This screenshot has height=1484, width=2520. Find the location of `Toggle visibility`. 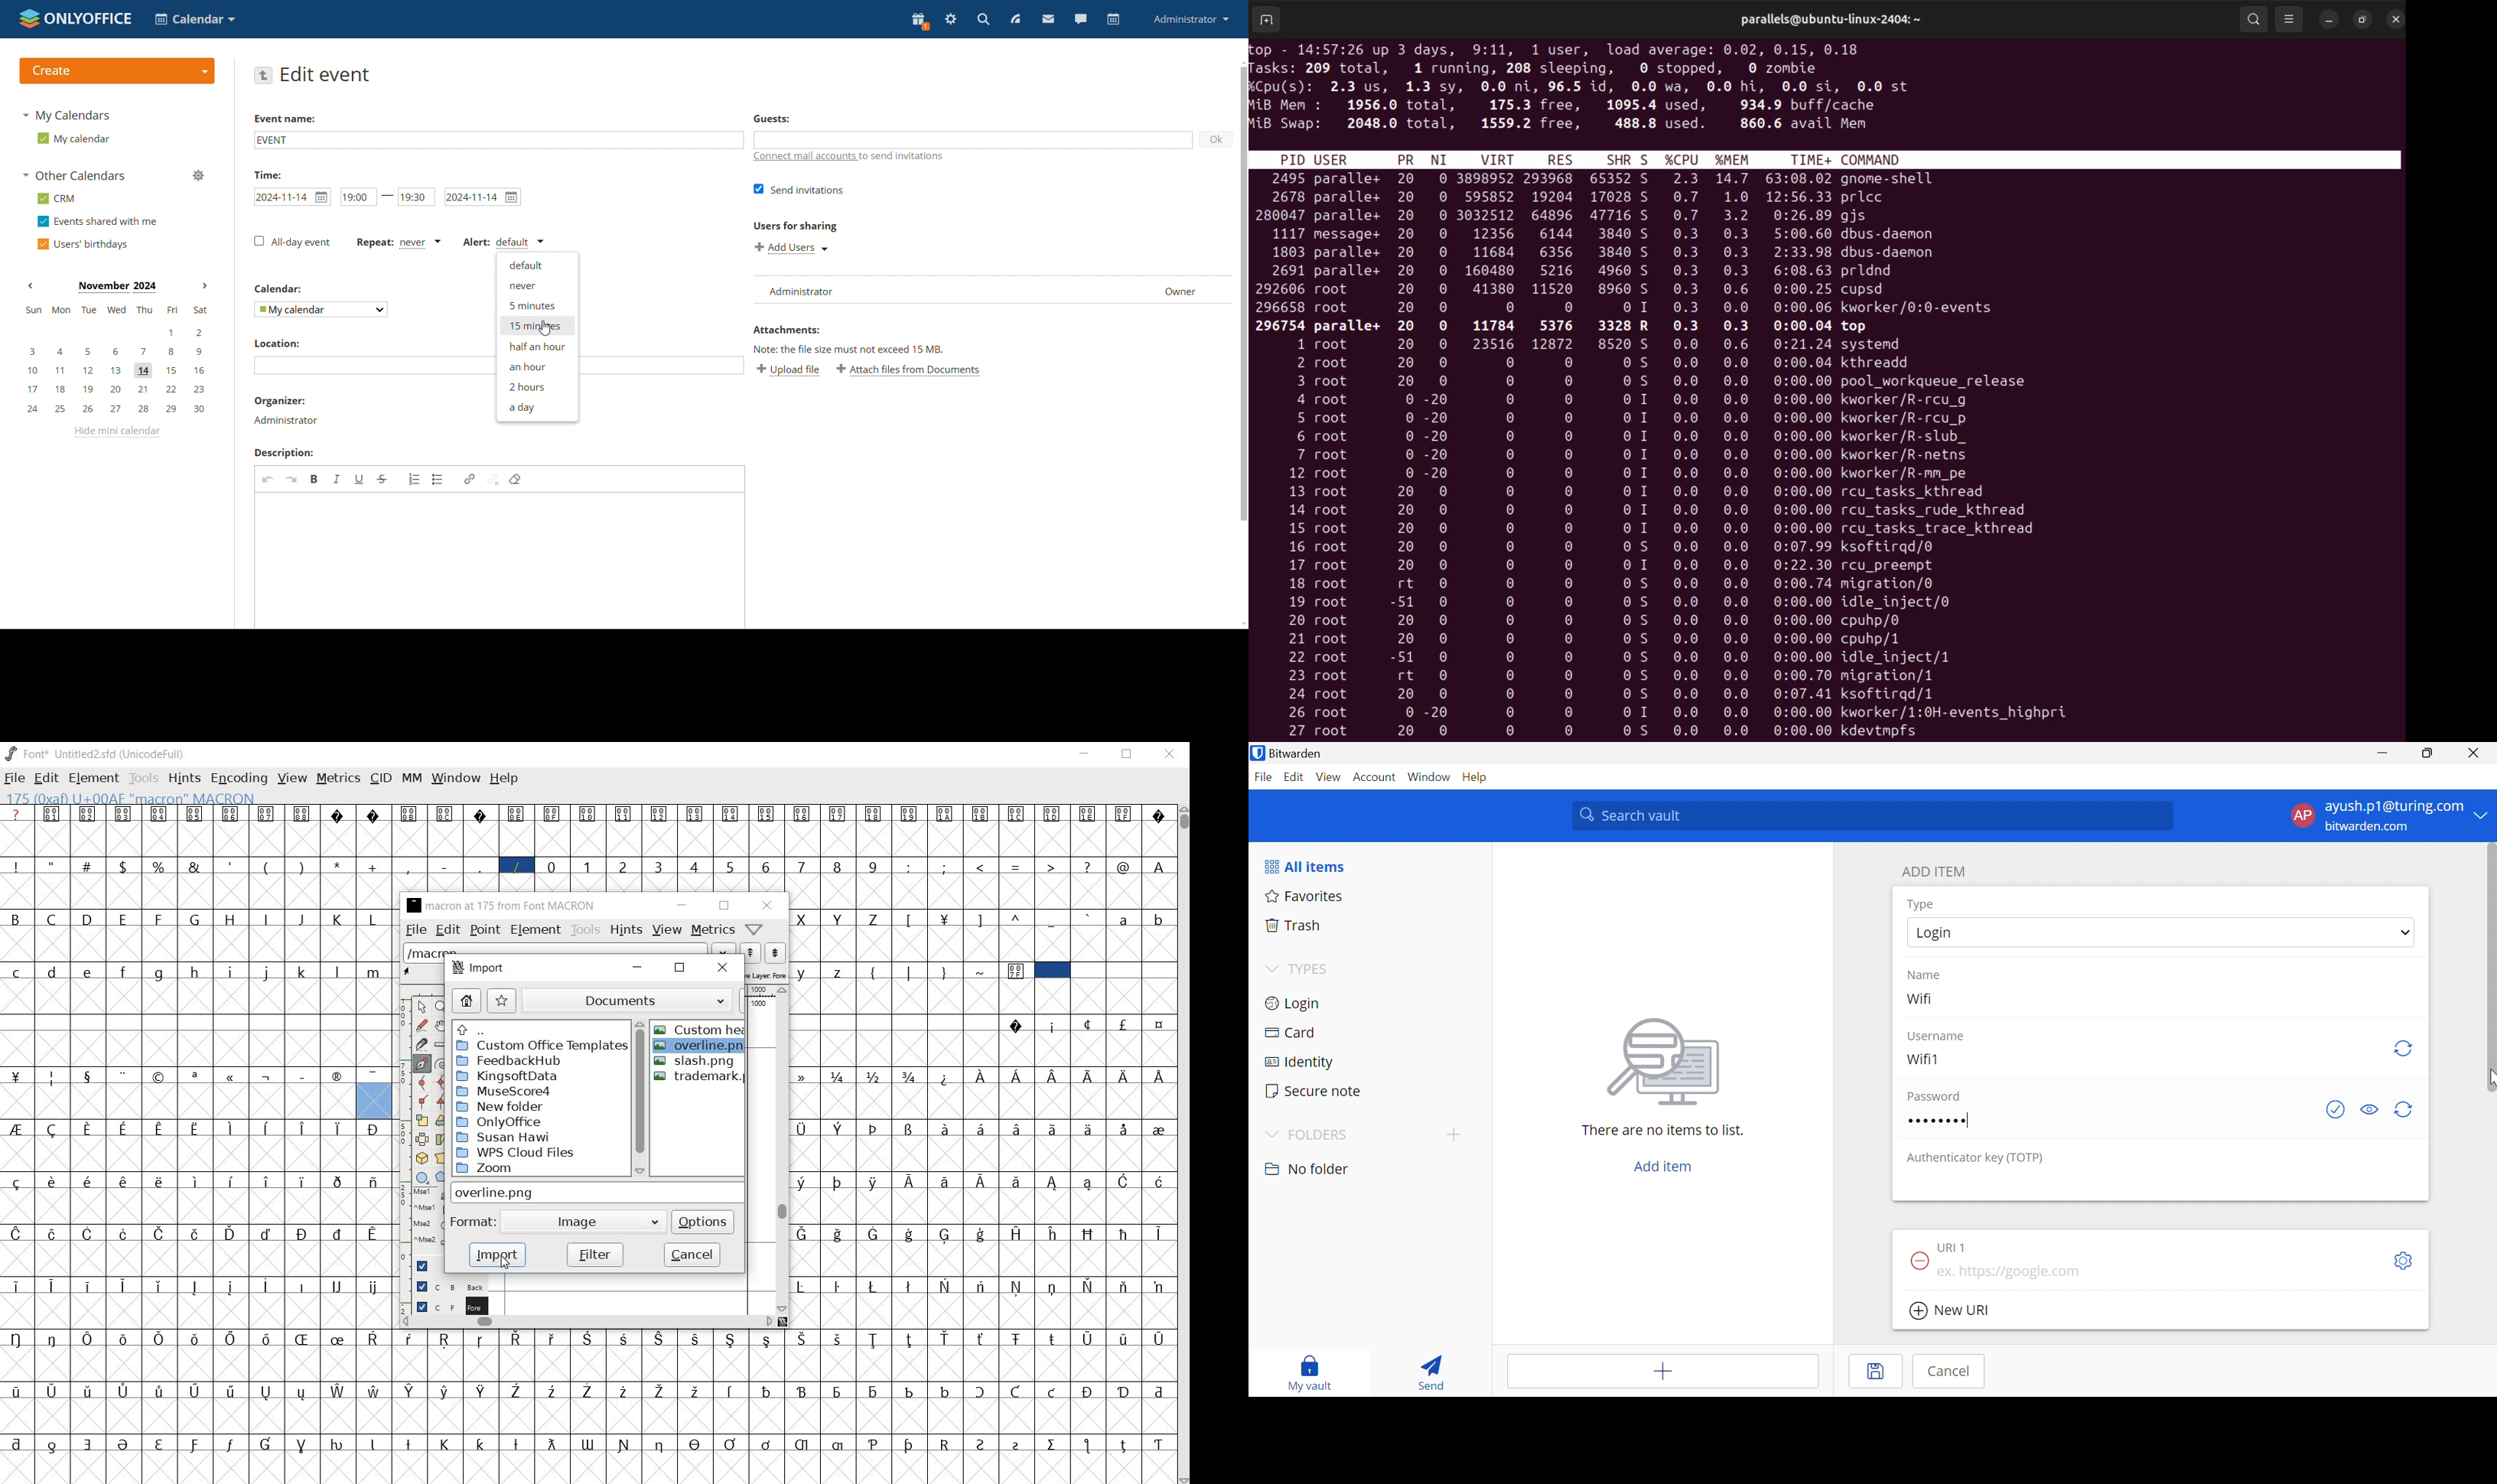

Toggle visibility is located at coordinates (2371, 1110).